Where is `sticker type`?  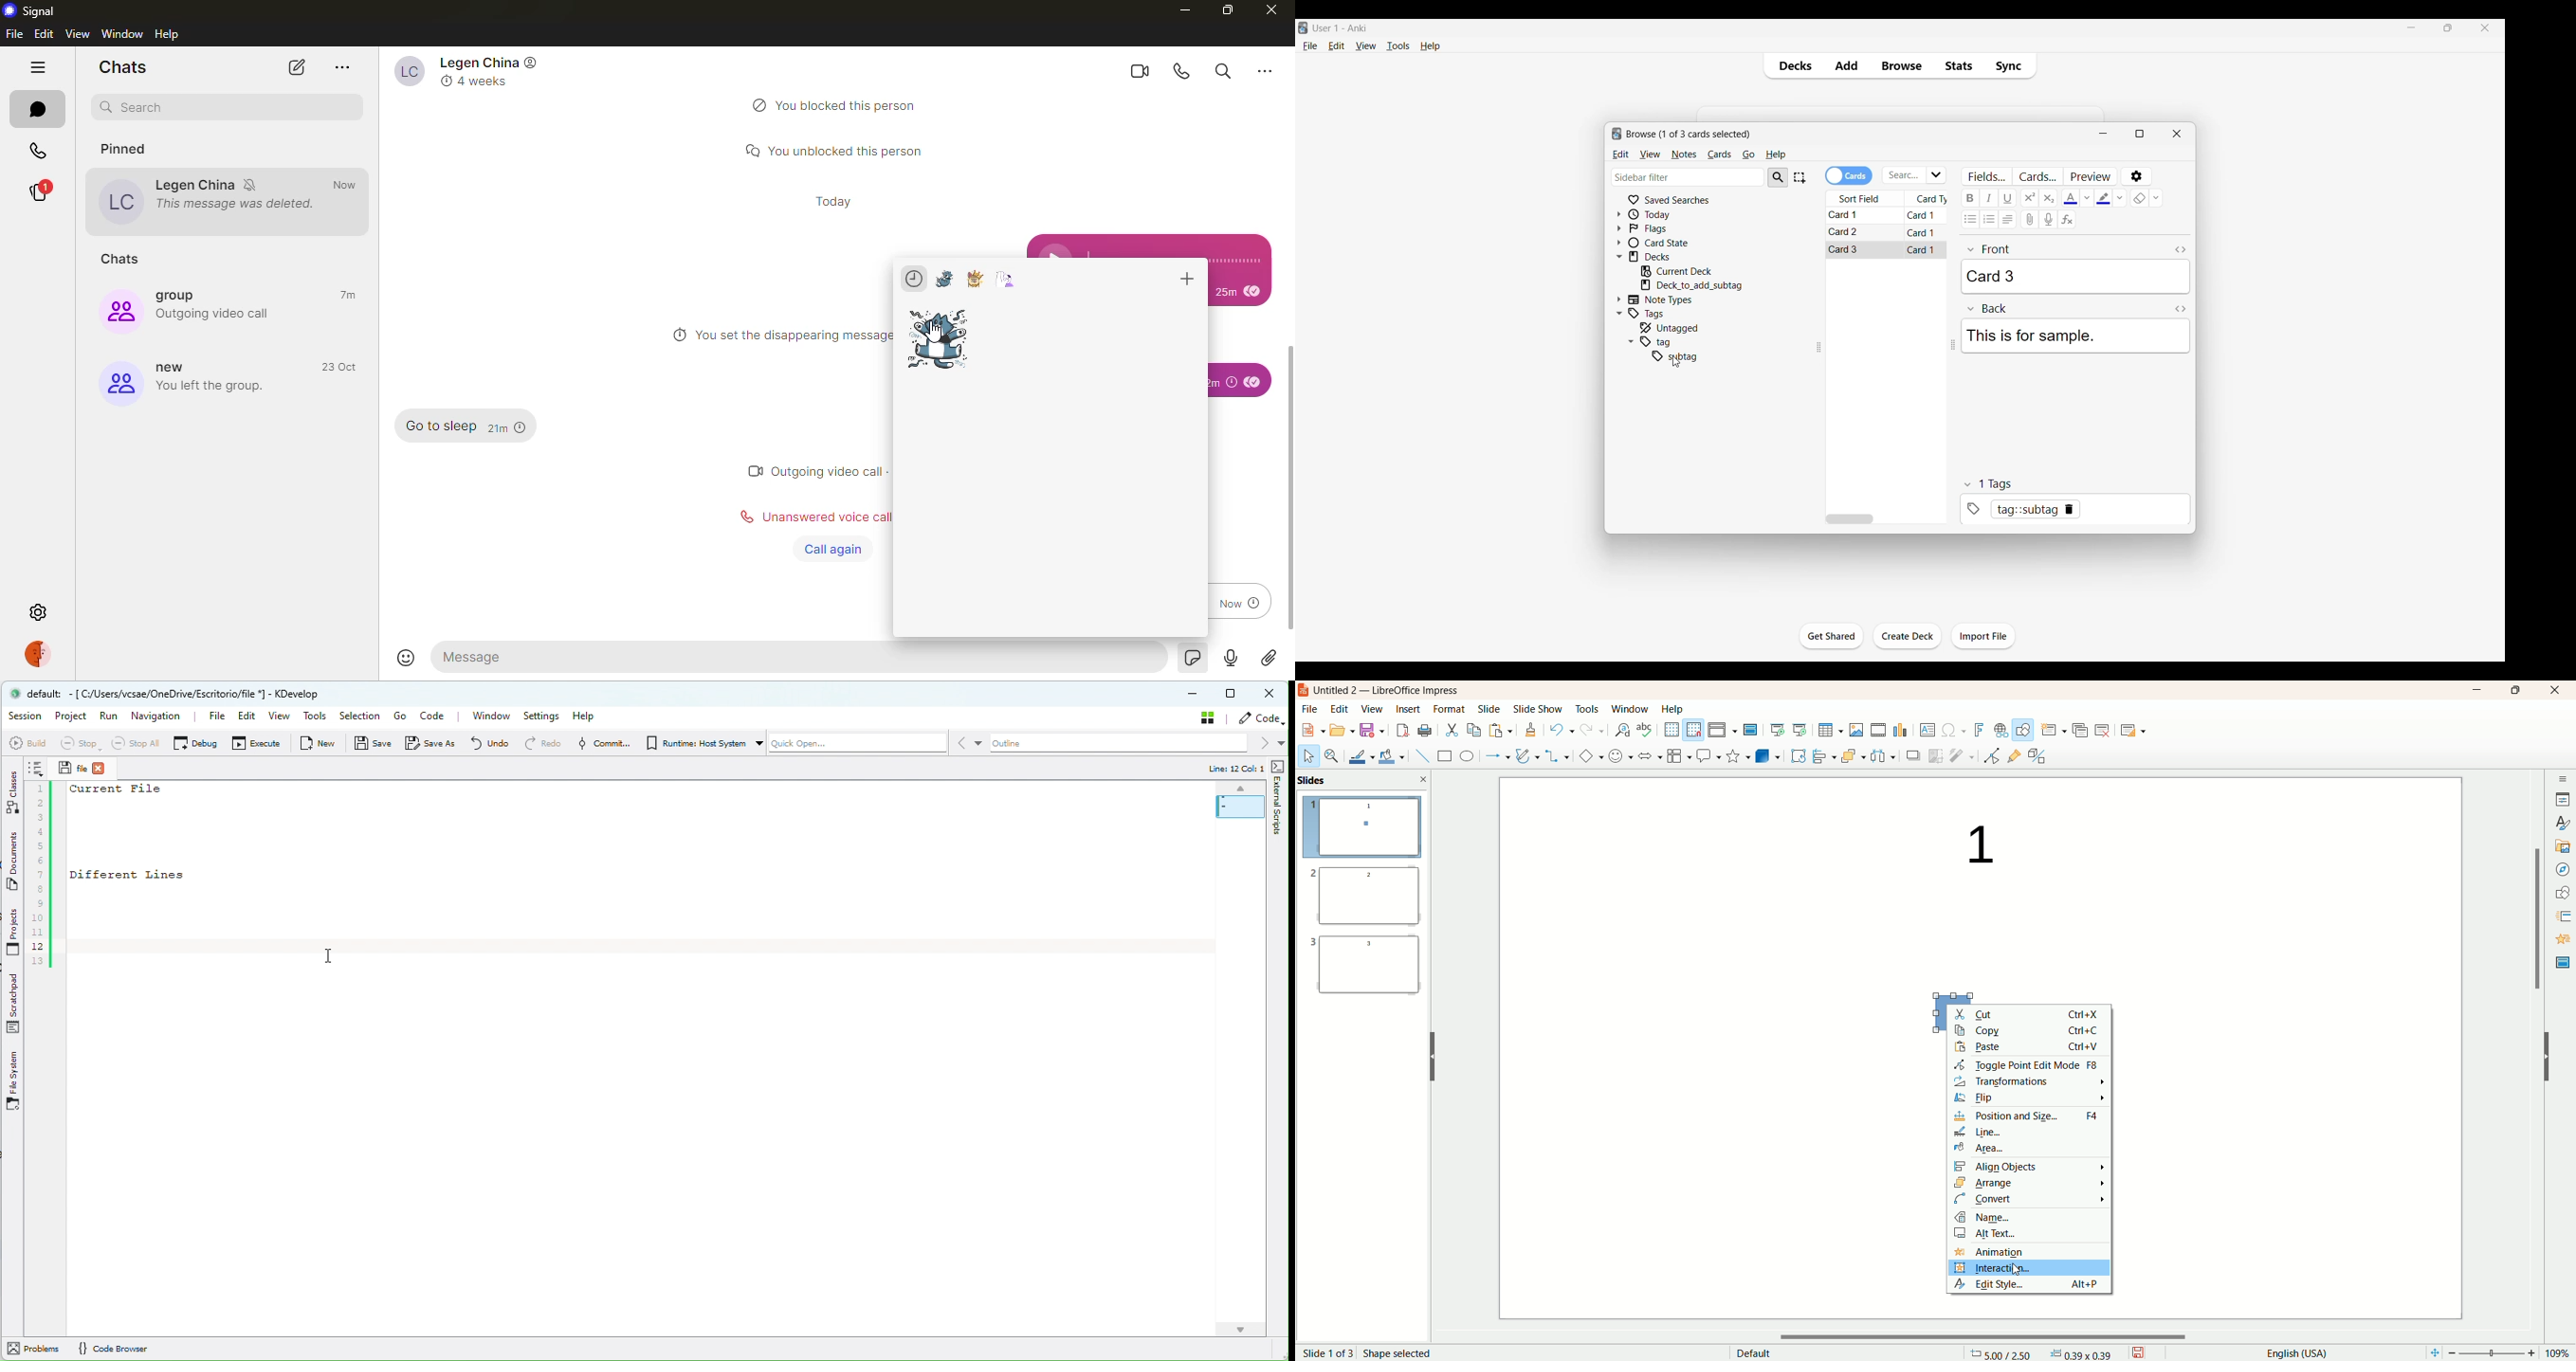 sticker type is located at coordinates (1007, 280).